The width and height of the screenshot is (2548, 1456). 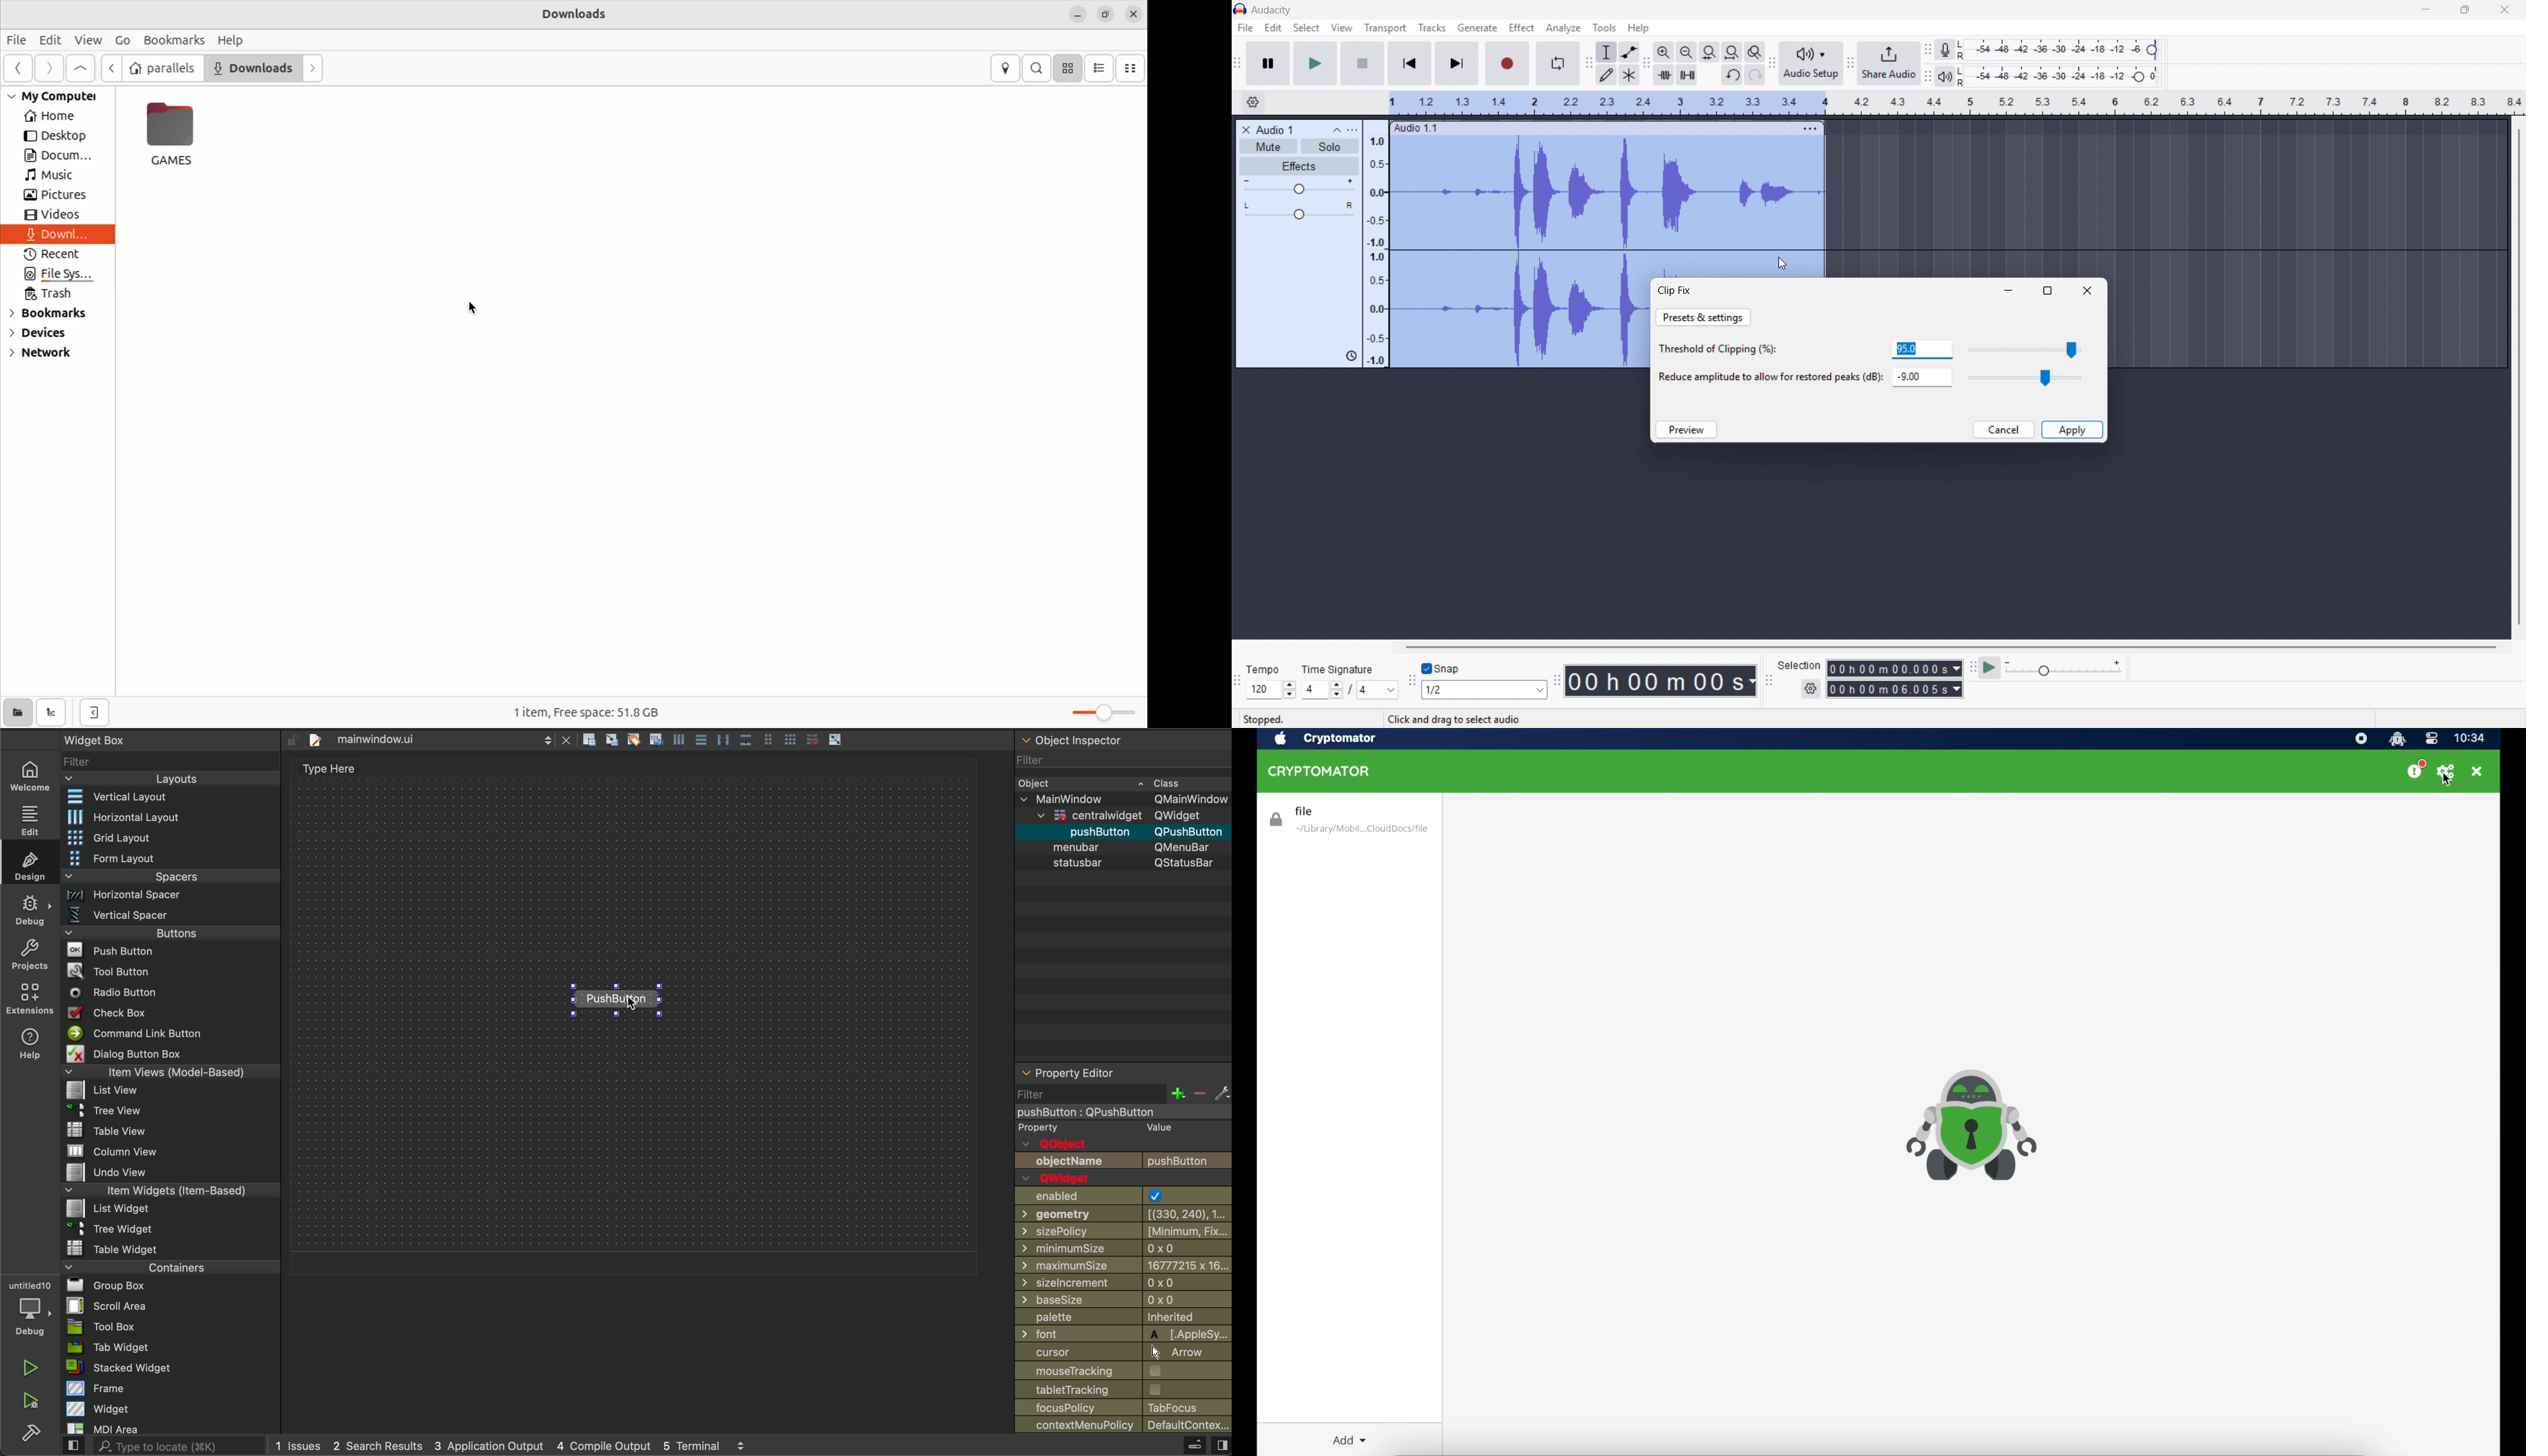 I want to click on Horizontal spacer, so click(x=168, y=894).